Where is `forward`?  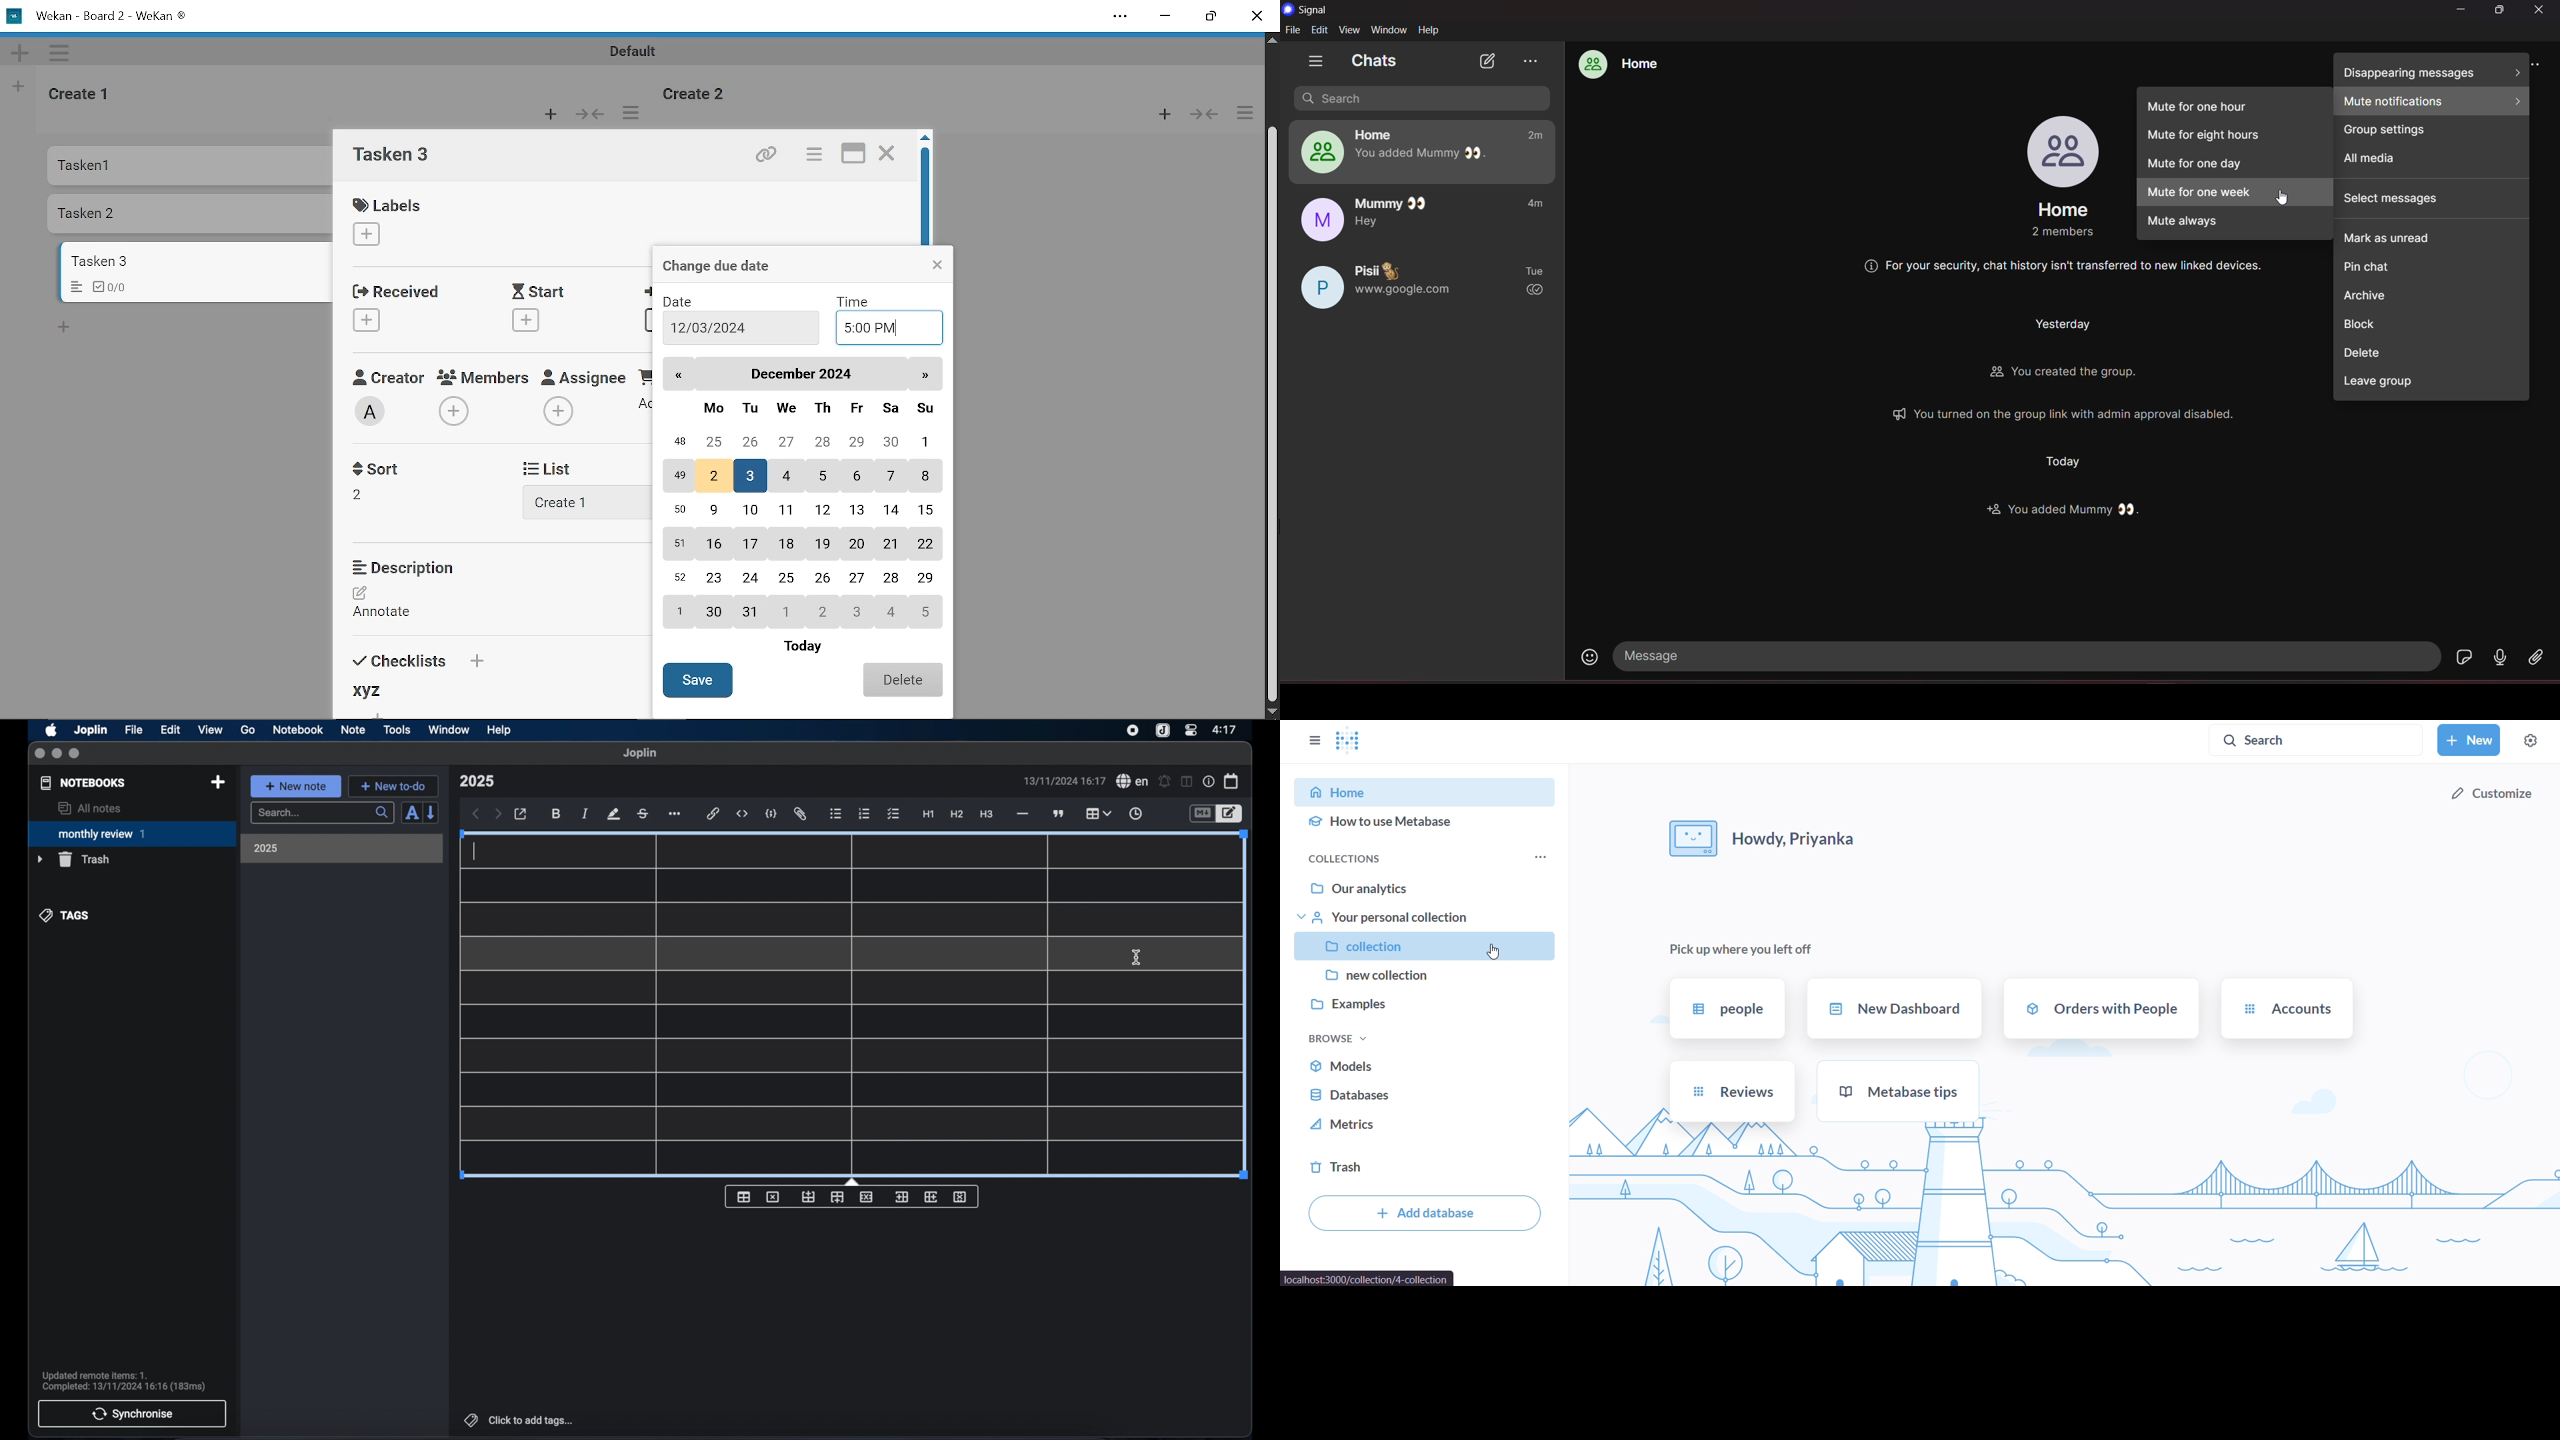 forward is located at coordinates (498, 815).